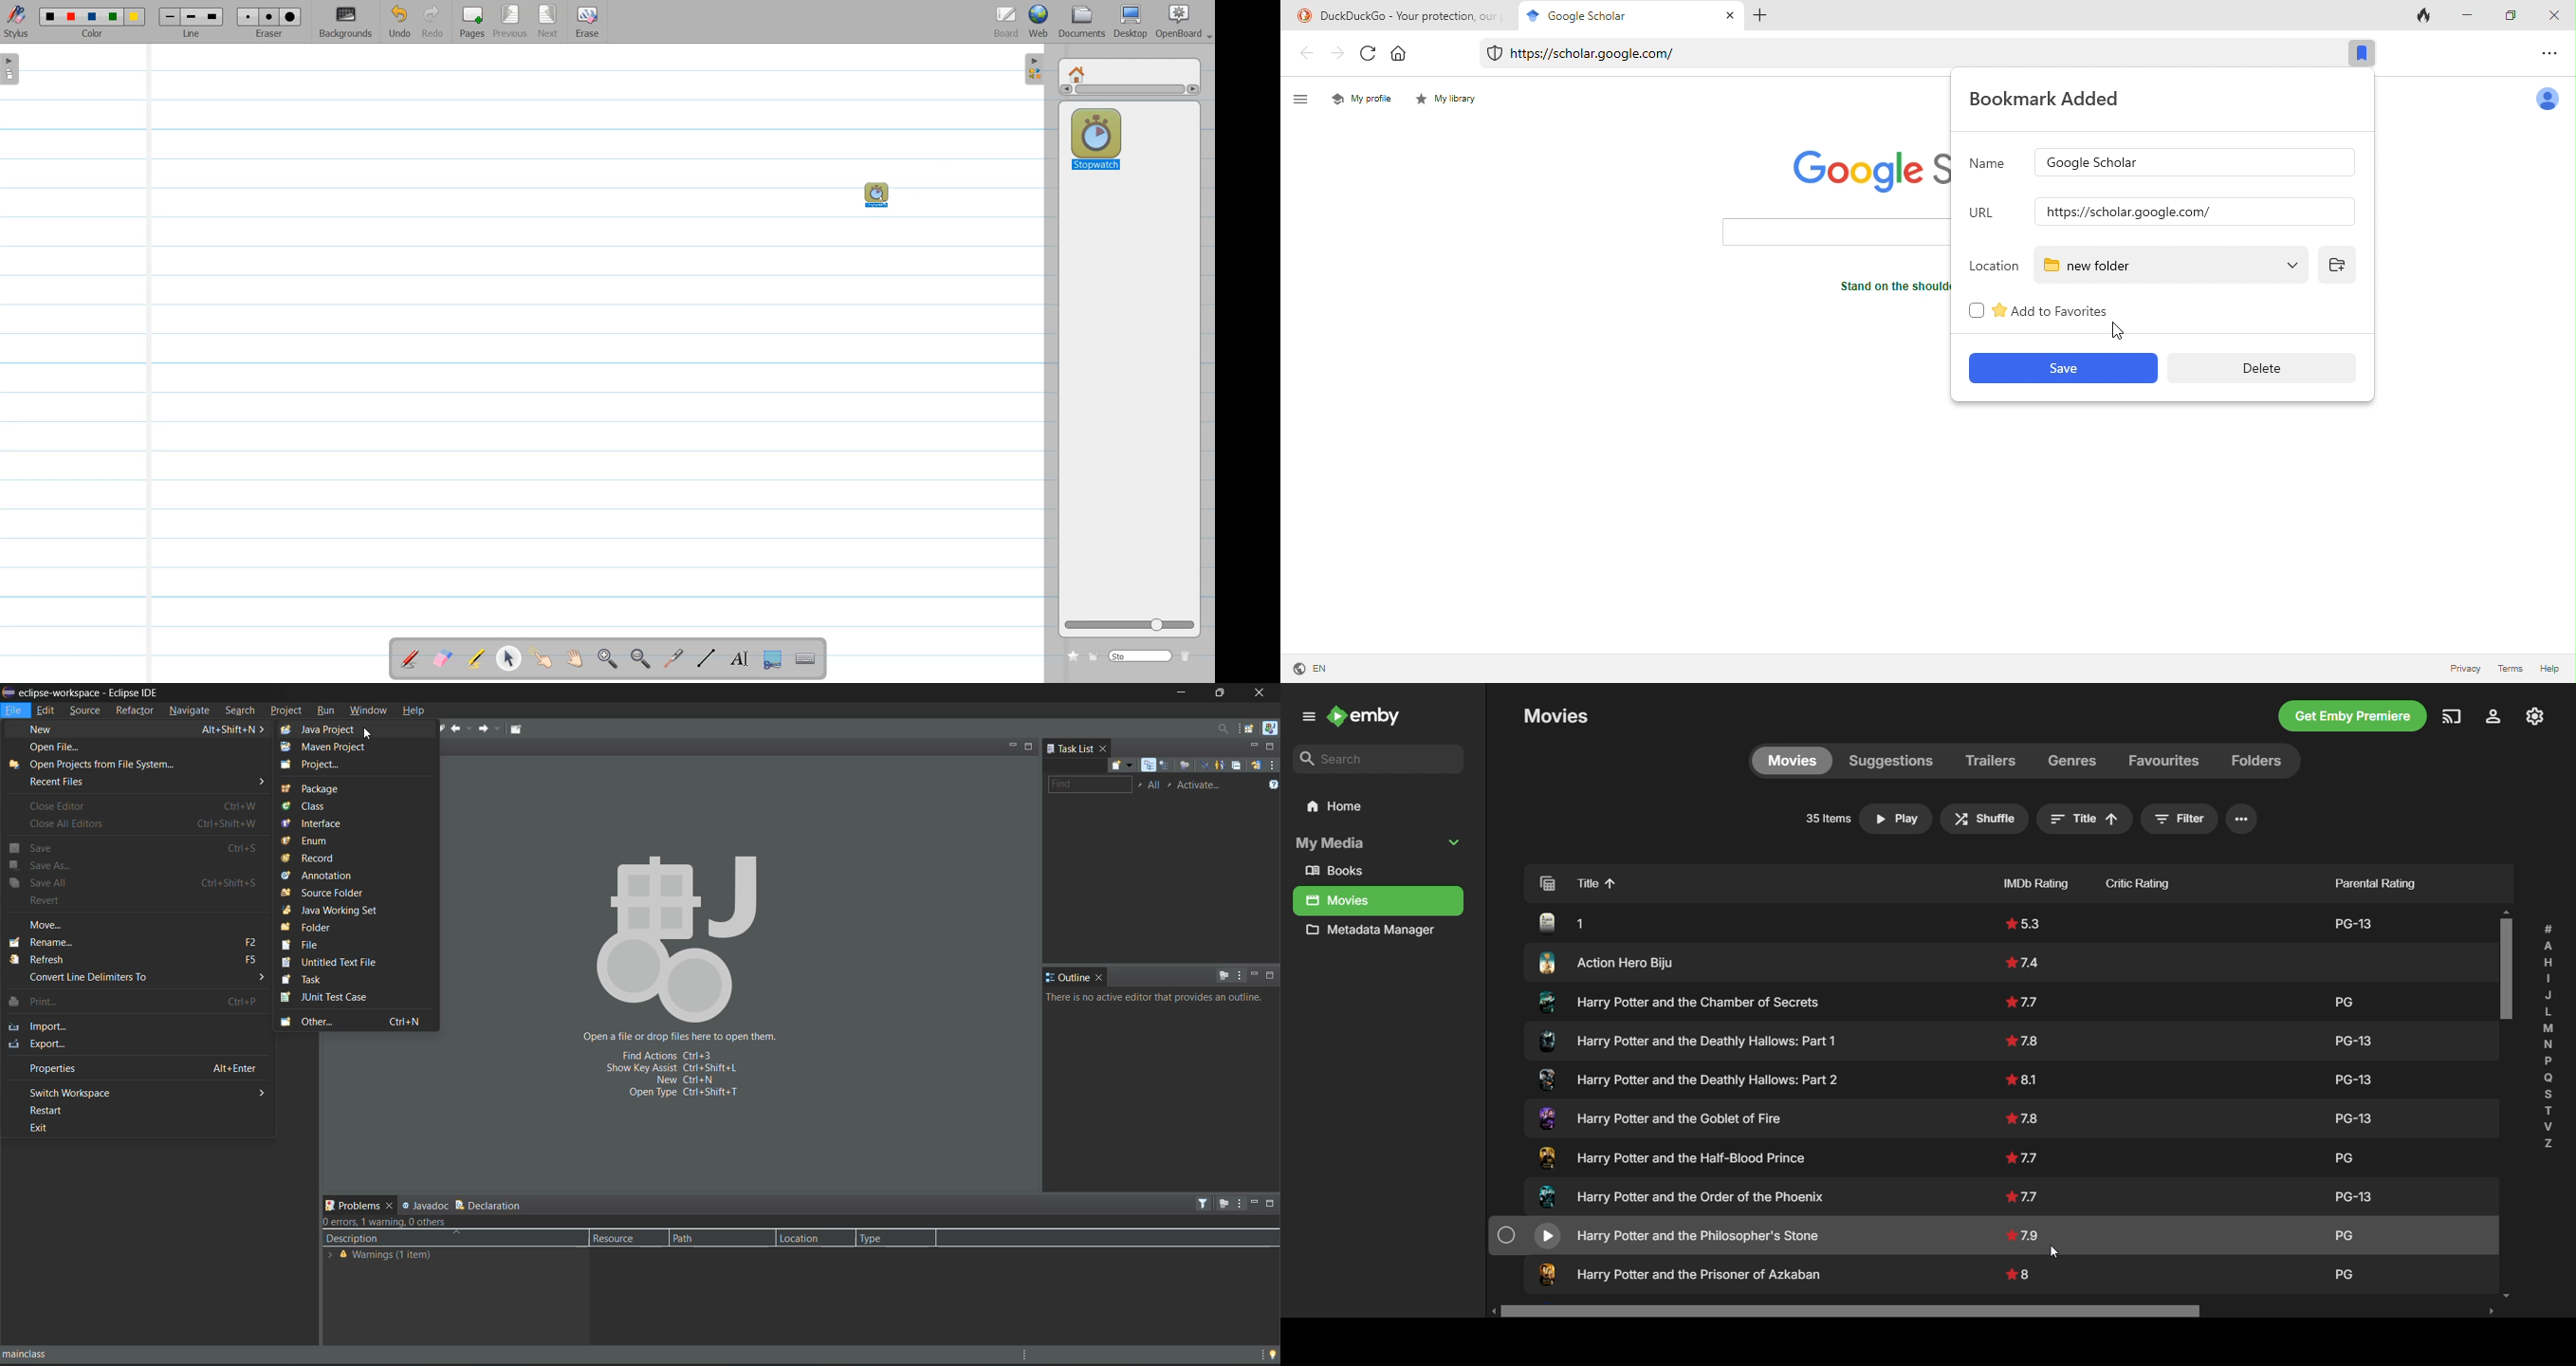  Describe the element at coordinates (2510, 671) in the screenshot. I see `terms` at that location.